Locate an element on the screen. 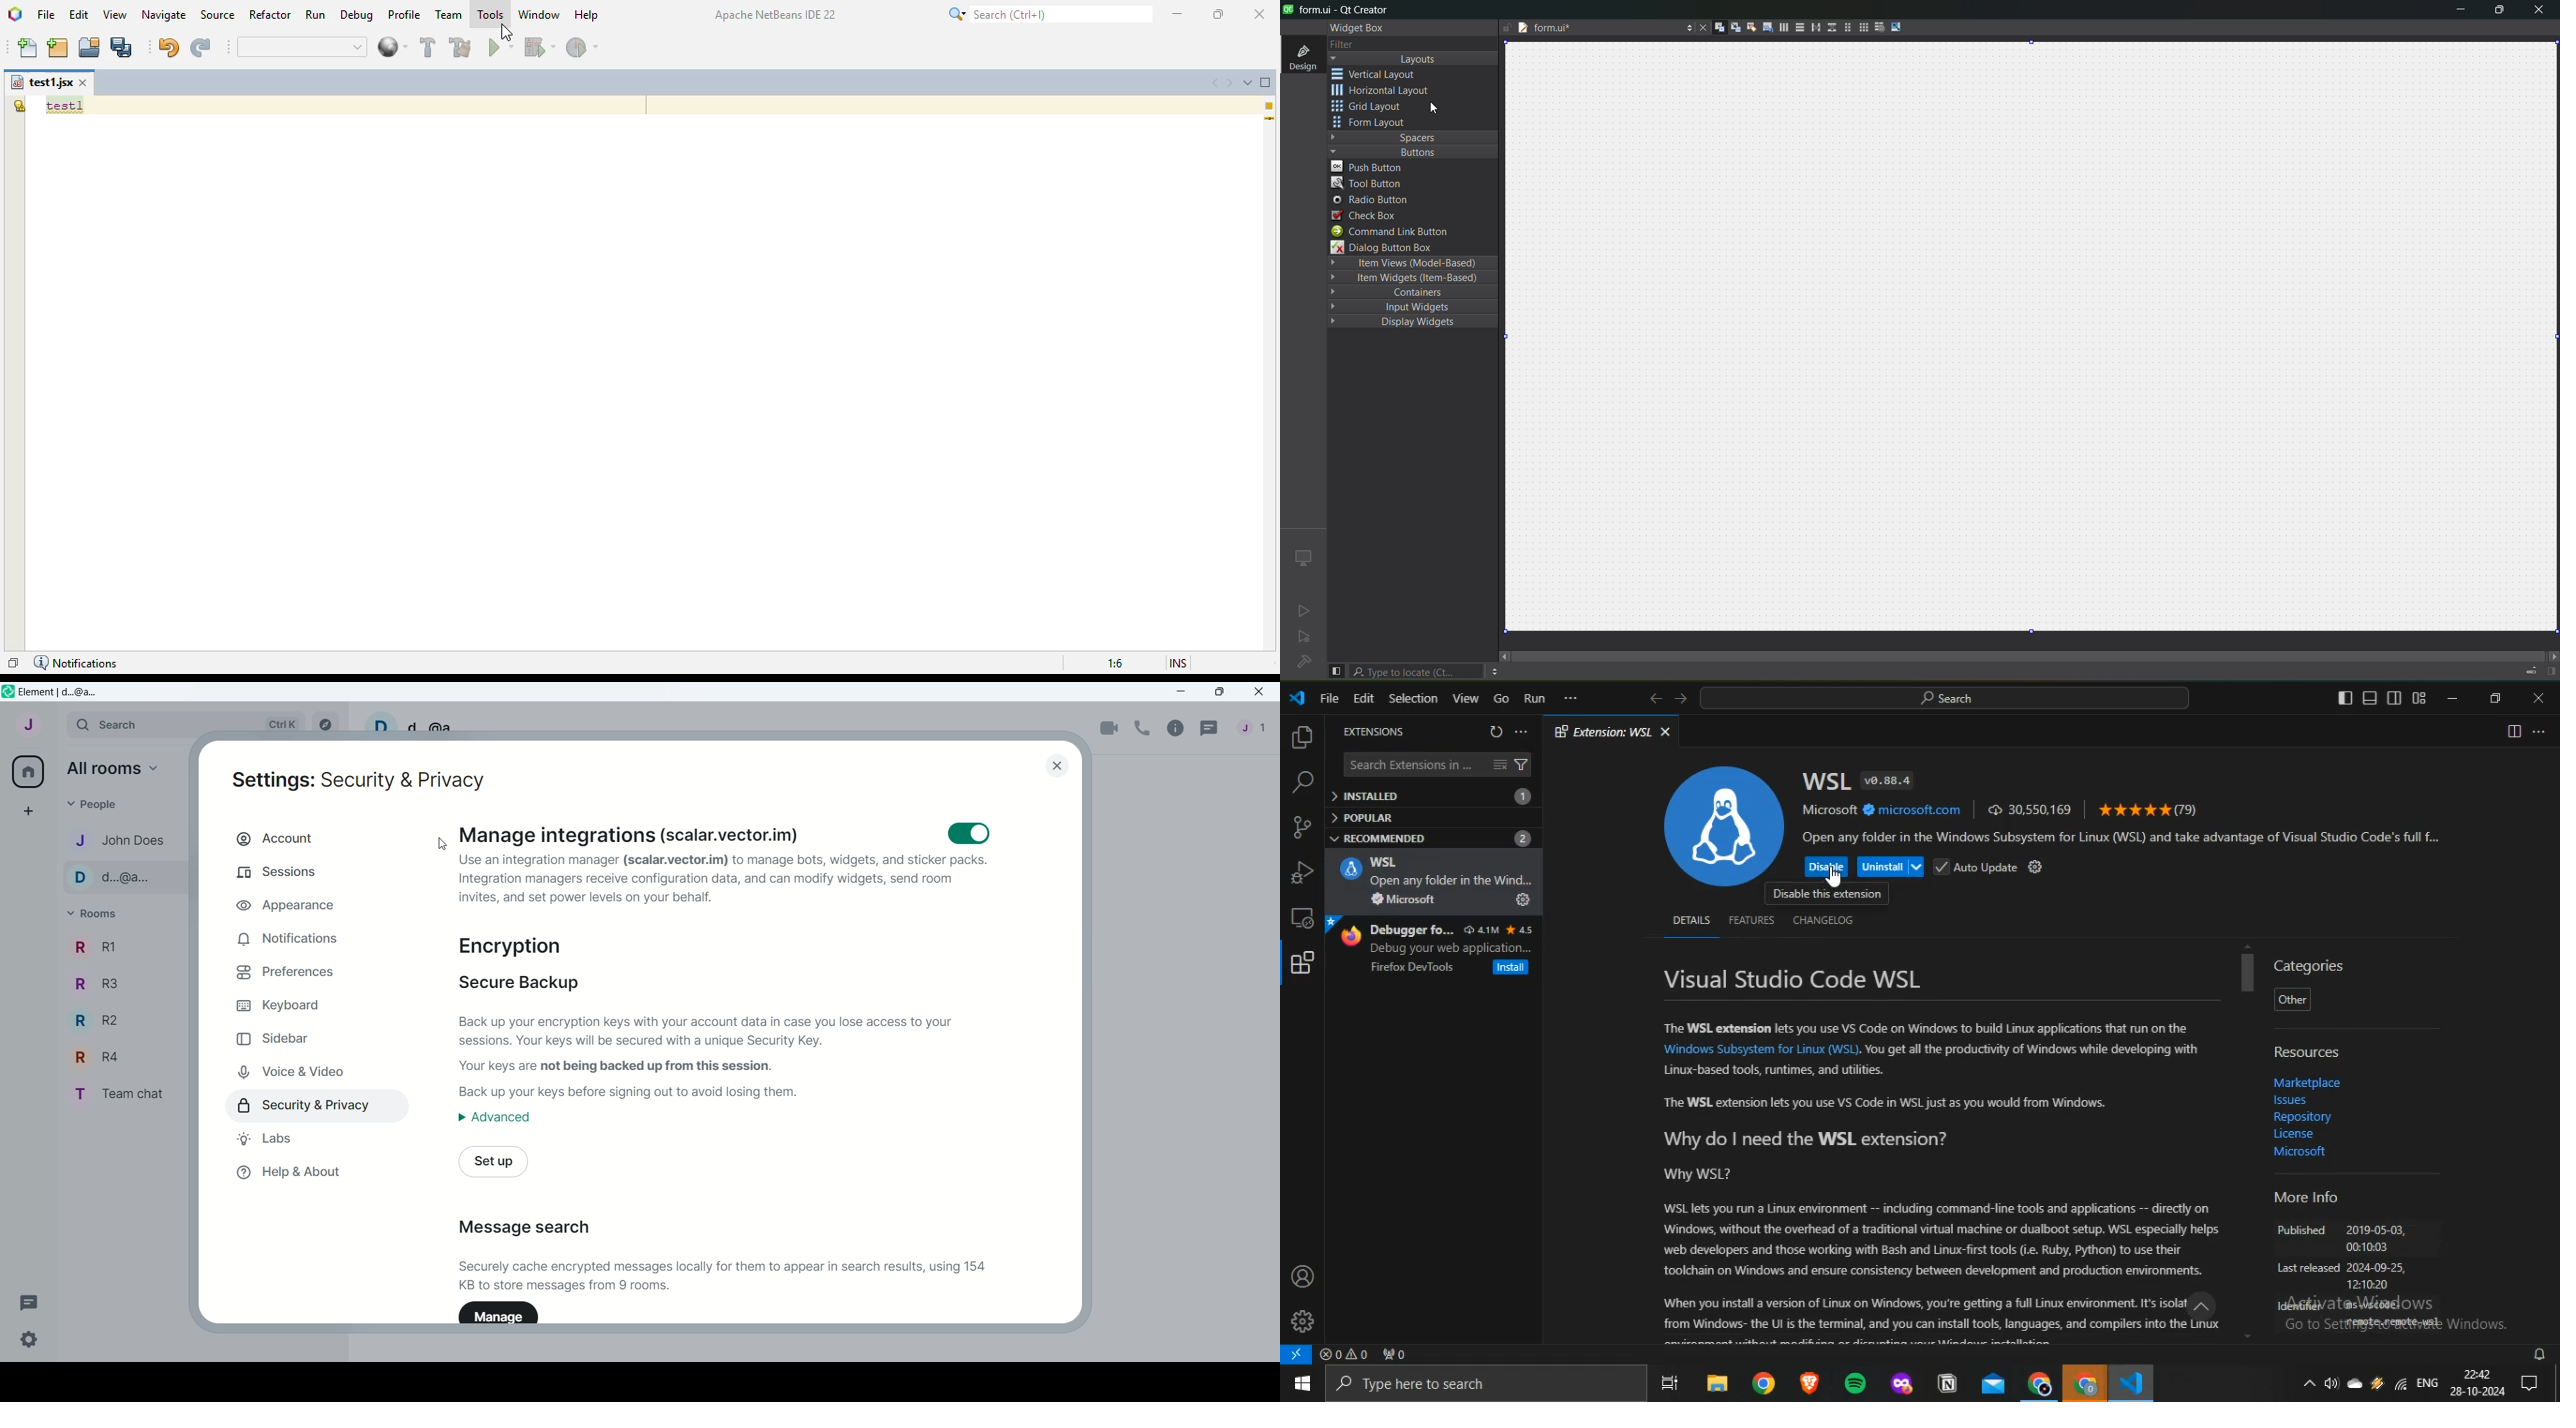 This screenshot has height=1428, width=2576. close is located at coordinates (1055, 765).